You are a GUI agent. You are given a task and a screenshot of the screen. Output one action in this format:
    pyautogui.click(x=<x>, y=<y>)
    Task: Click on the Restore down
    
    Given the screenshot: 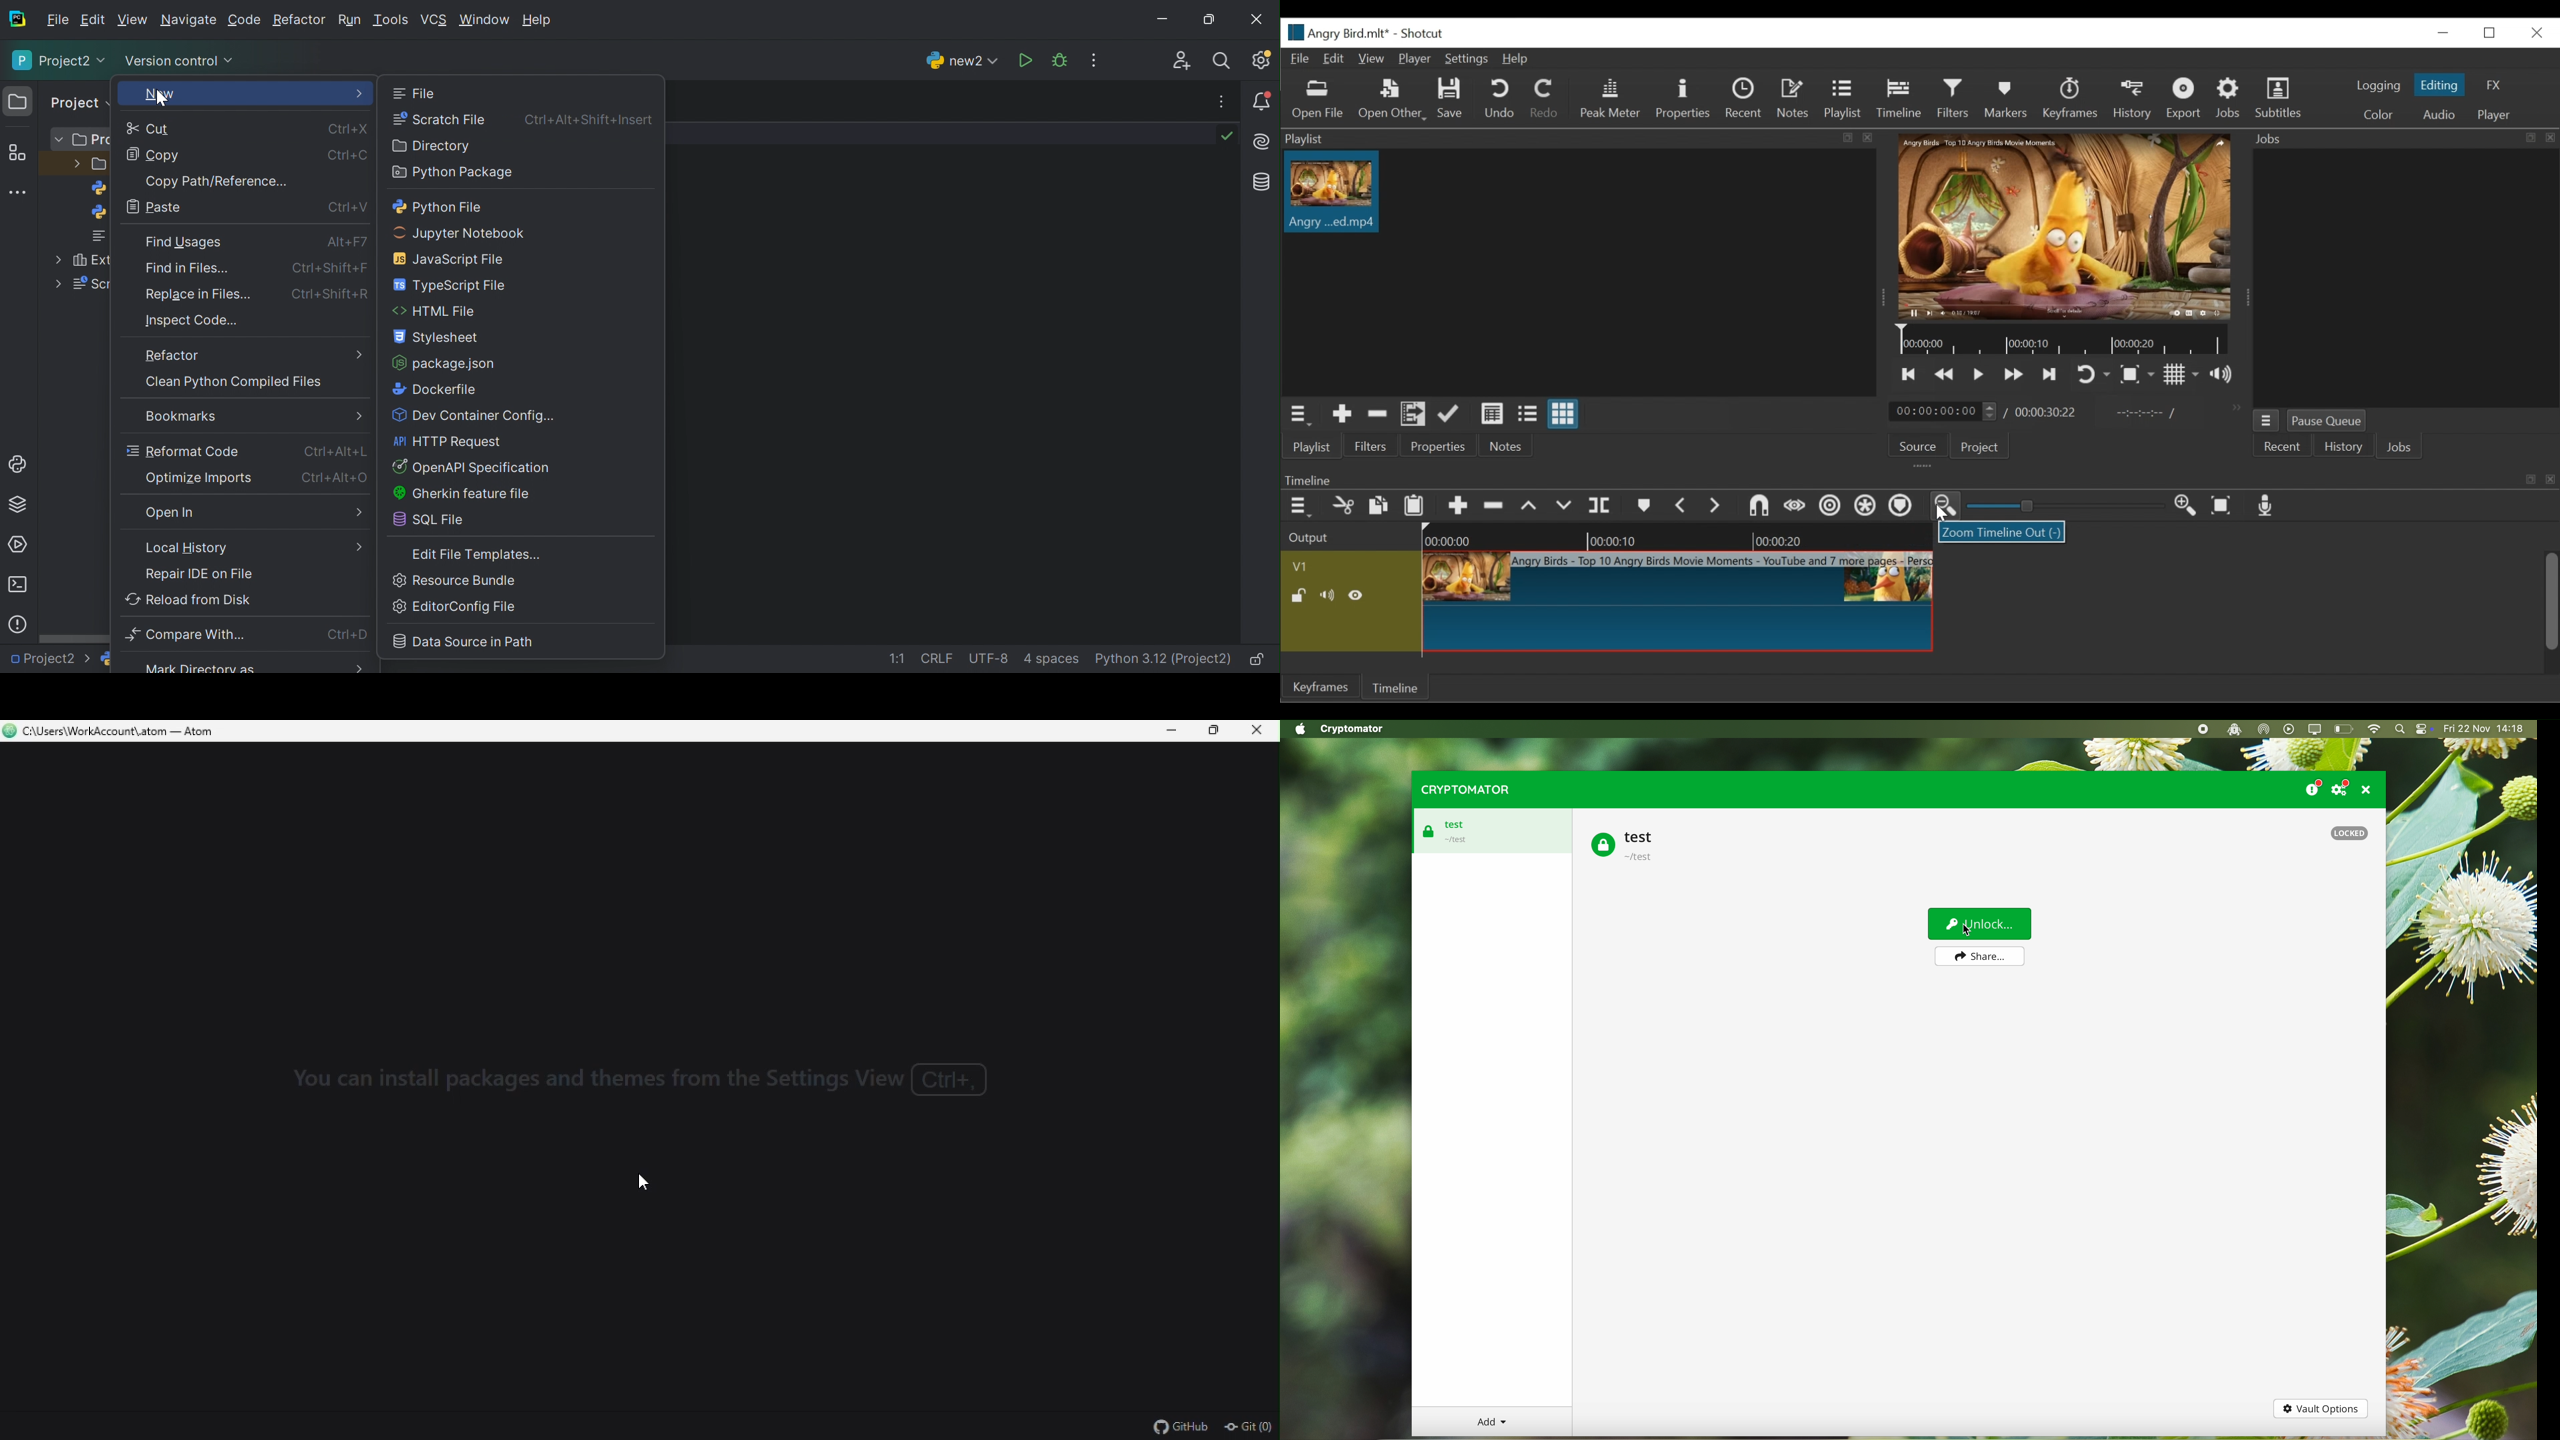 What is the action you would take?
    pyautogui.click(x=1210, y=17)
    